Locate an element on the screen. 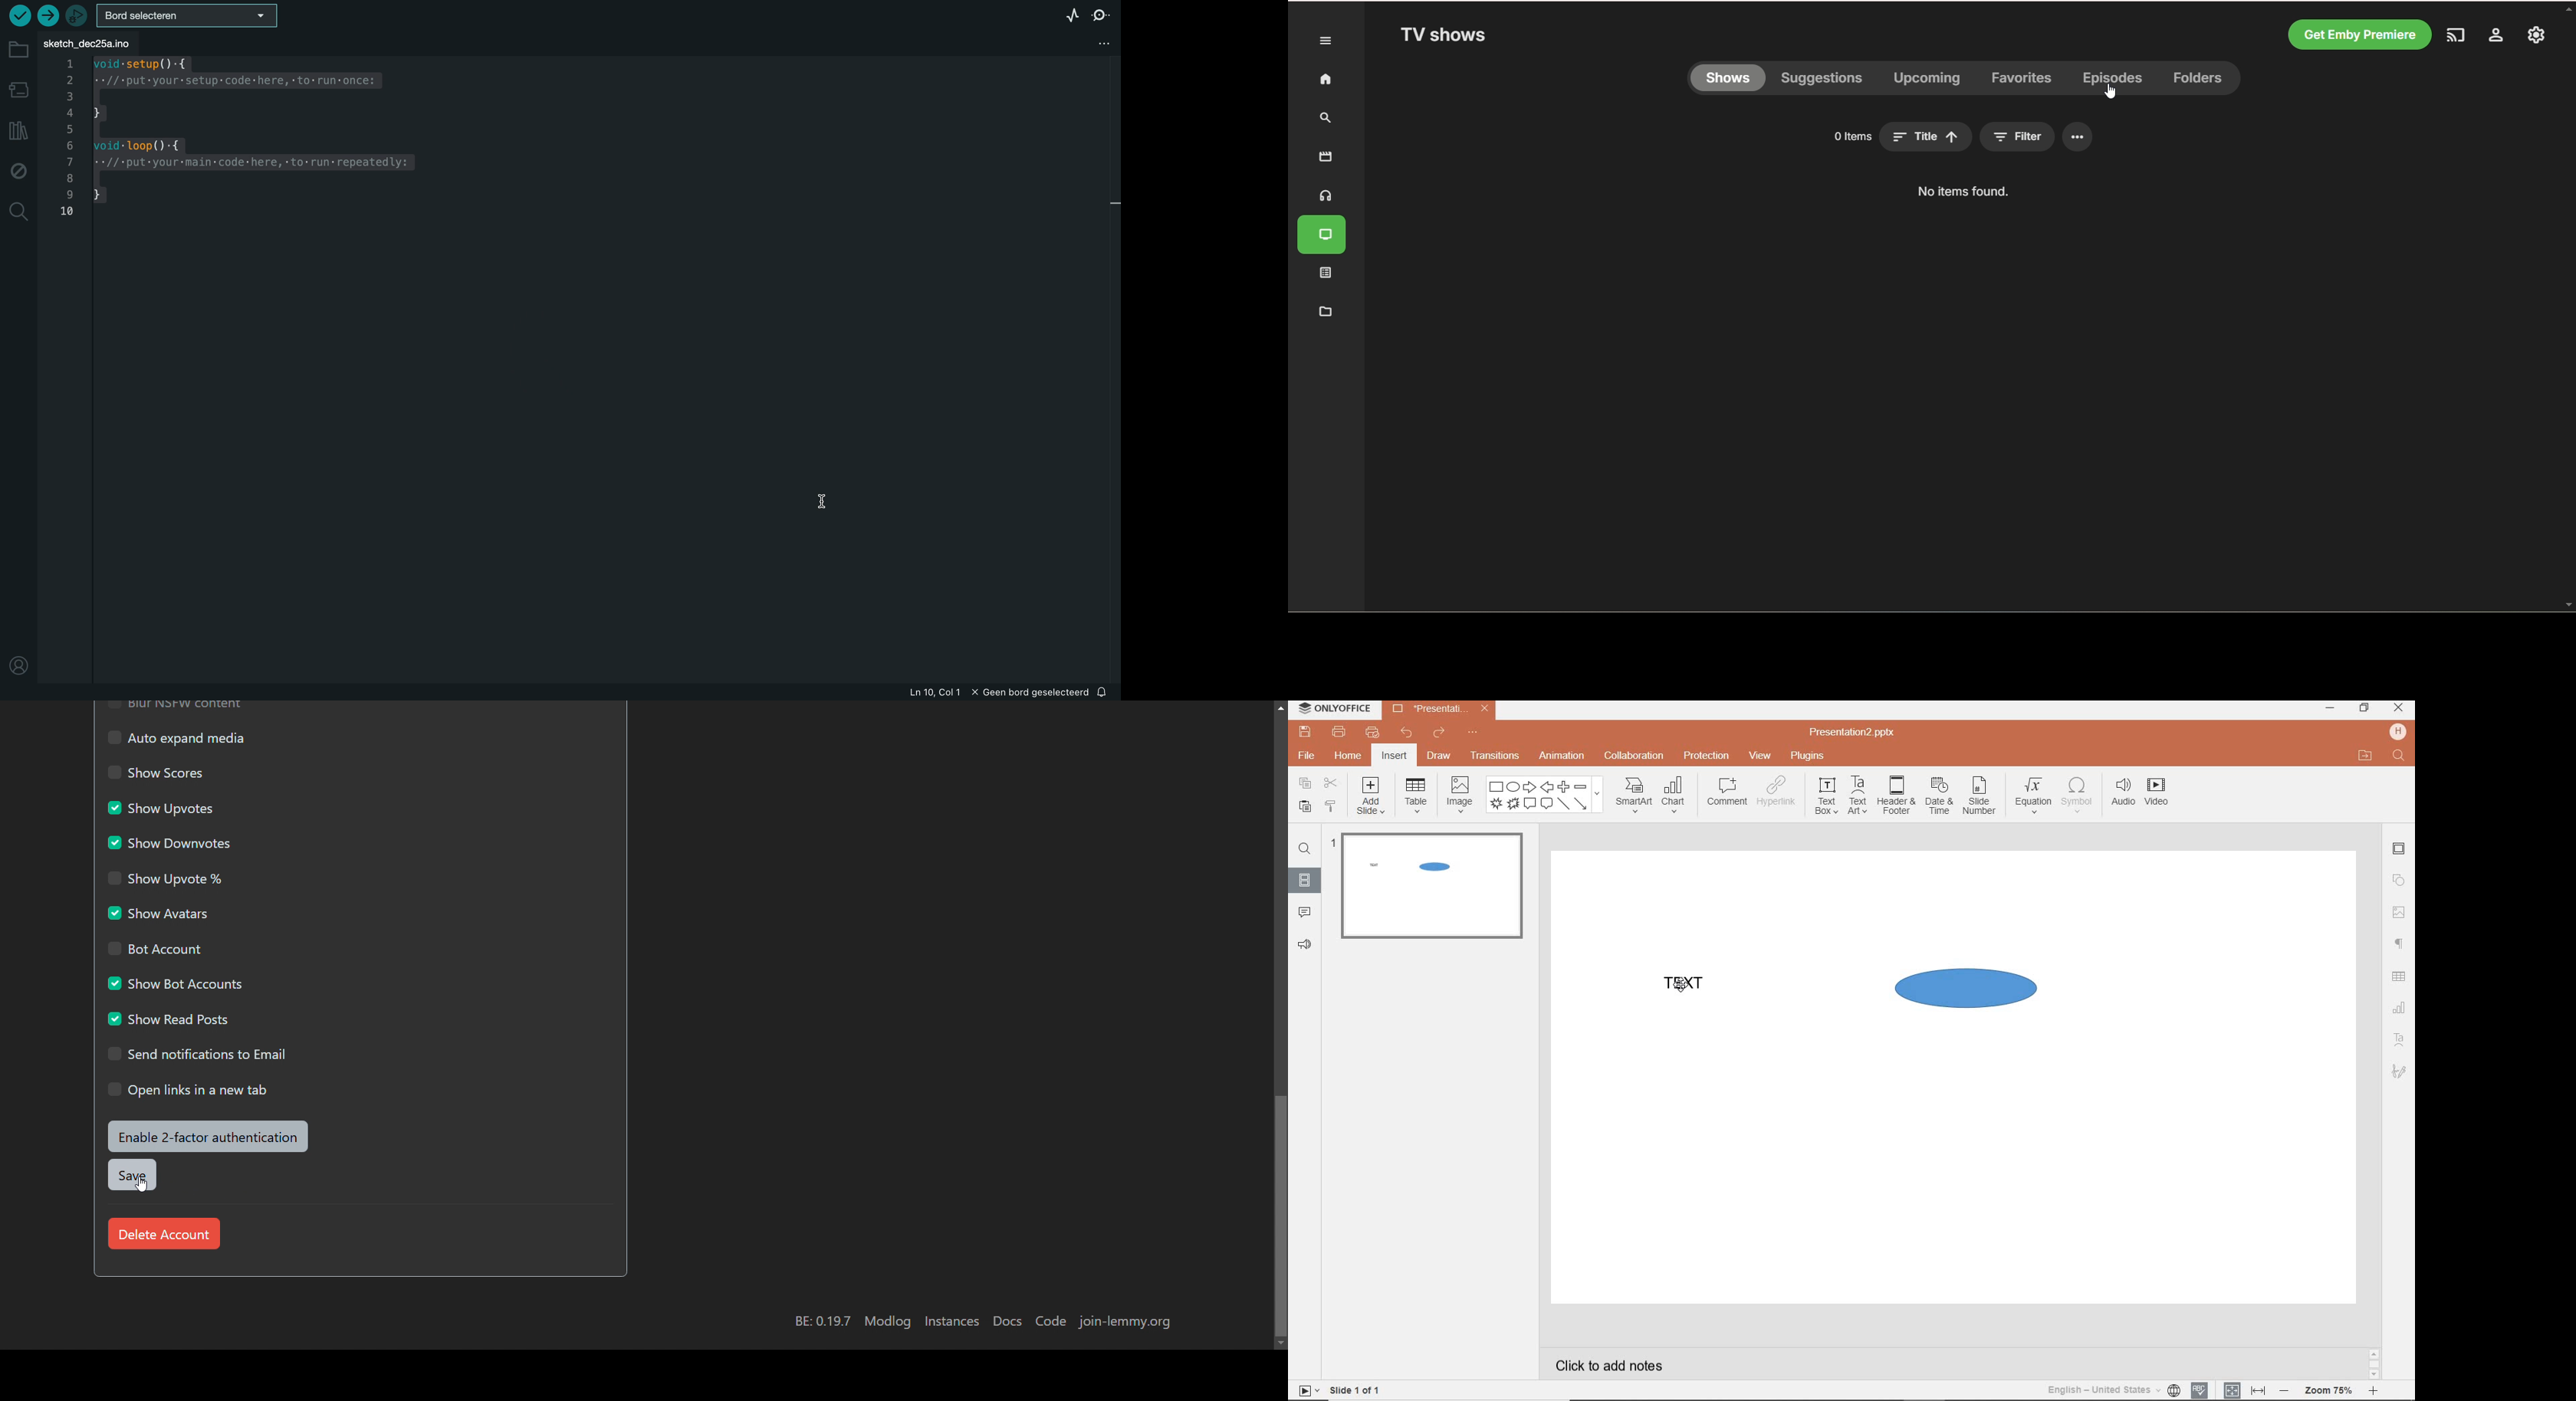  FIT TO SLIDE / FIT TO WIDTH is located at coordinates (2246, 1389).